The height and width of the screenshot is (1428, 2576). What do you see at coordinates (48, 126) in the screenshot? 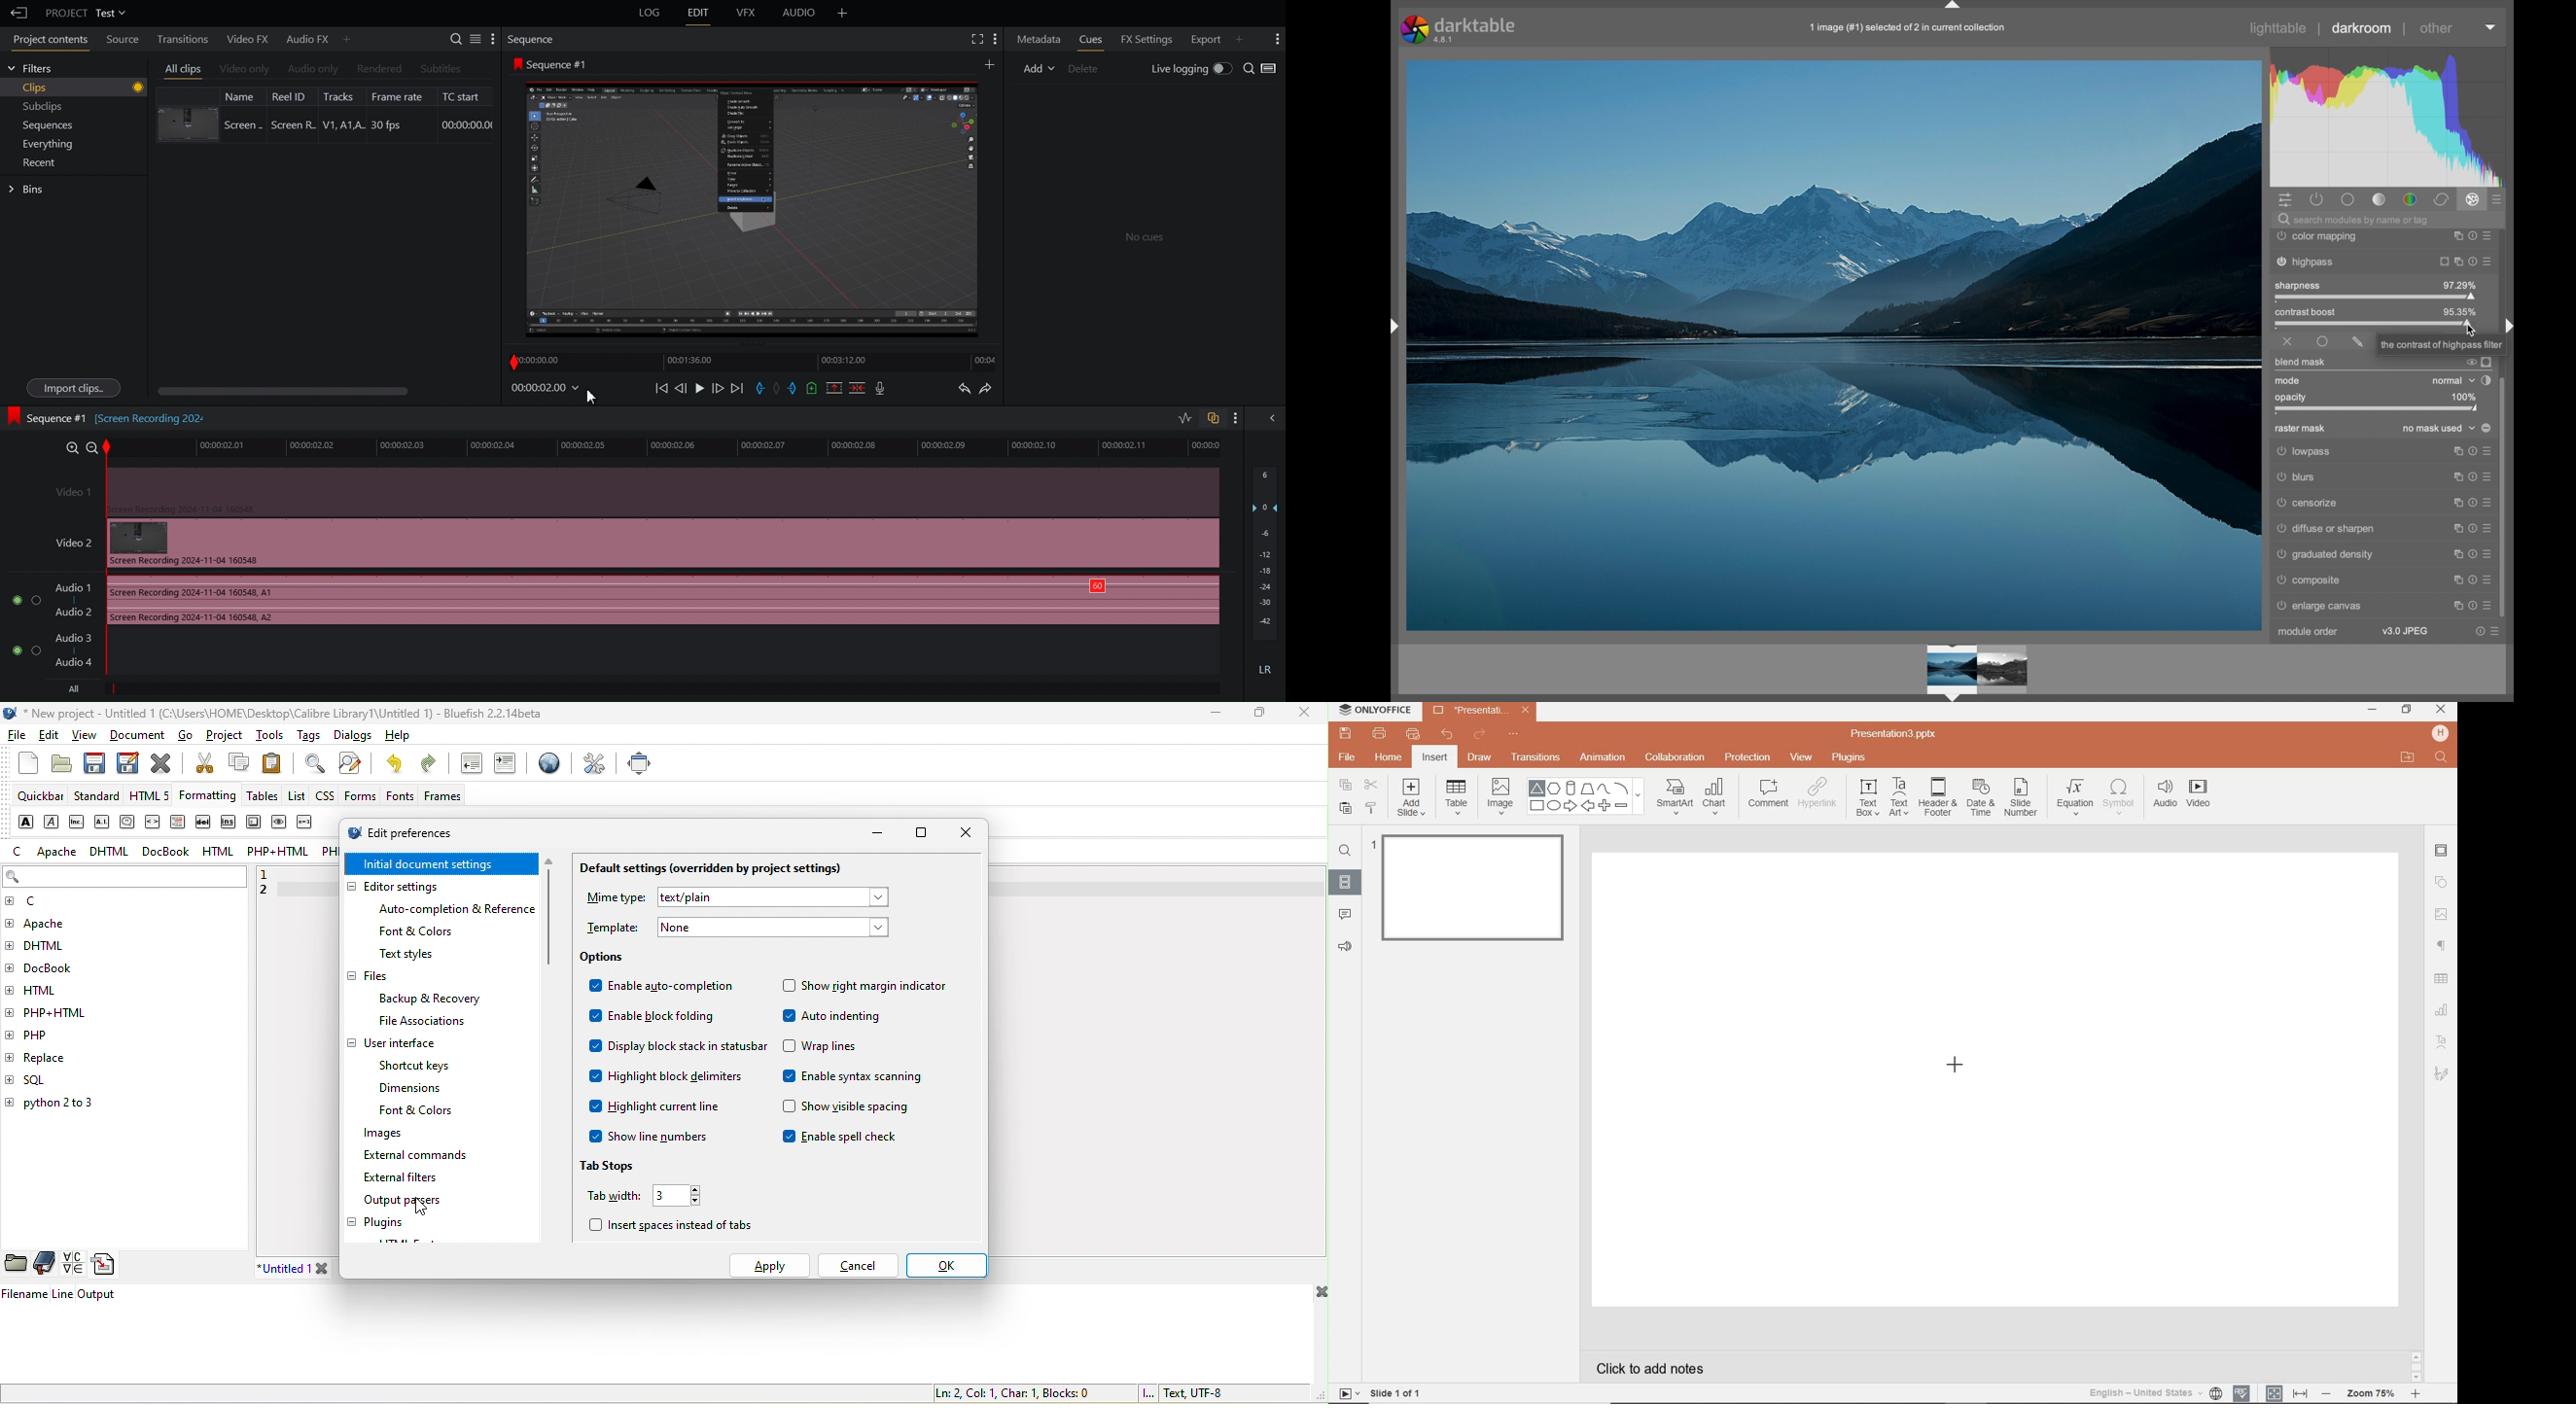
I see `Sequences` at bounding box center [48, 126].